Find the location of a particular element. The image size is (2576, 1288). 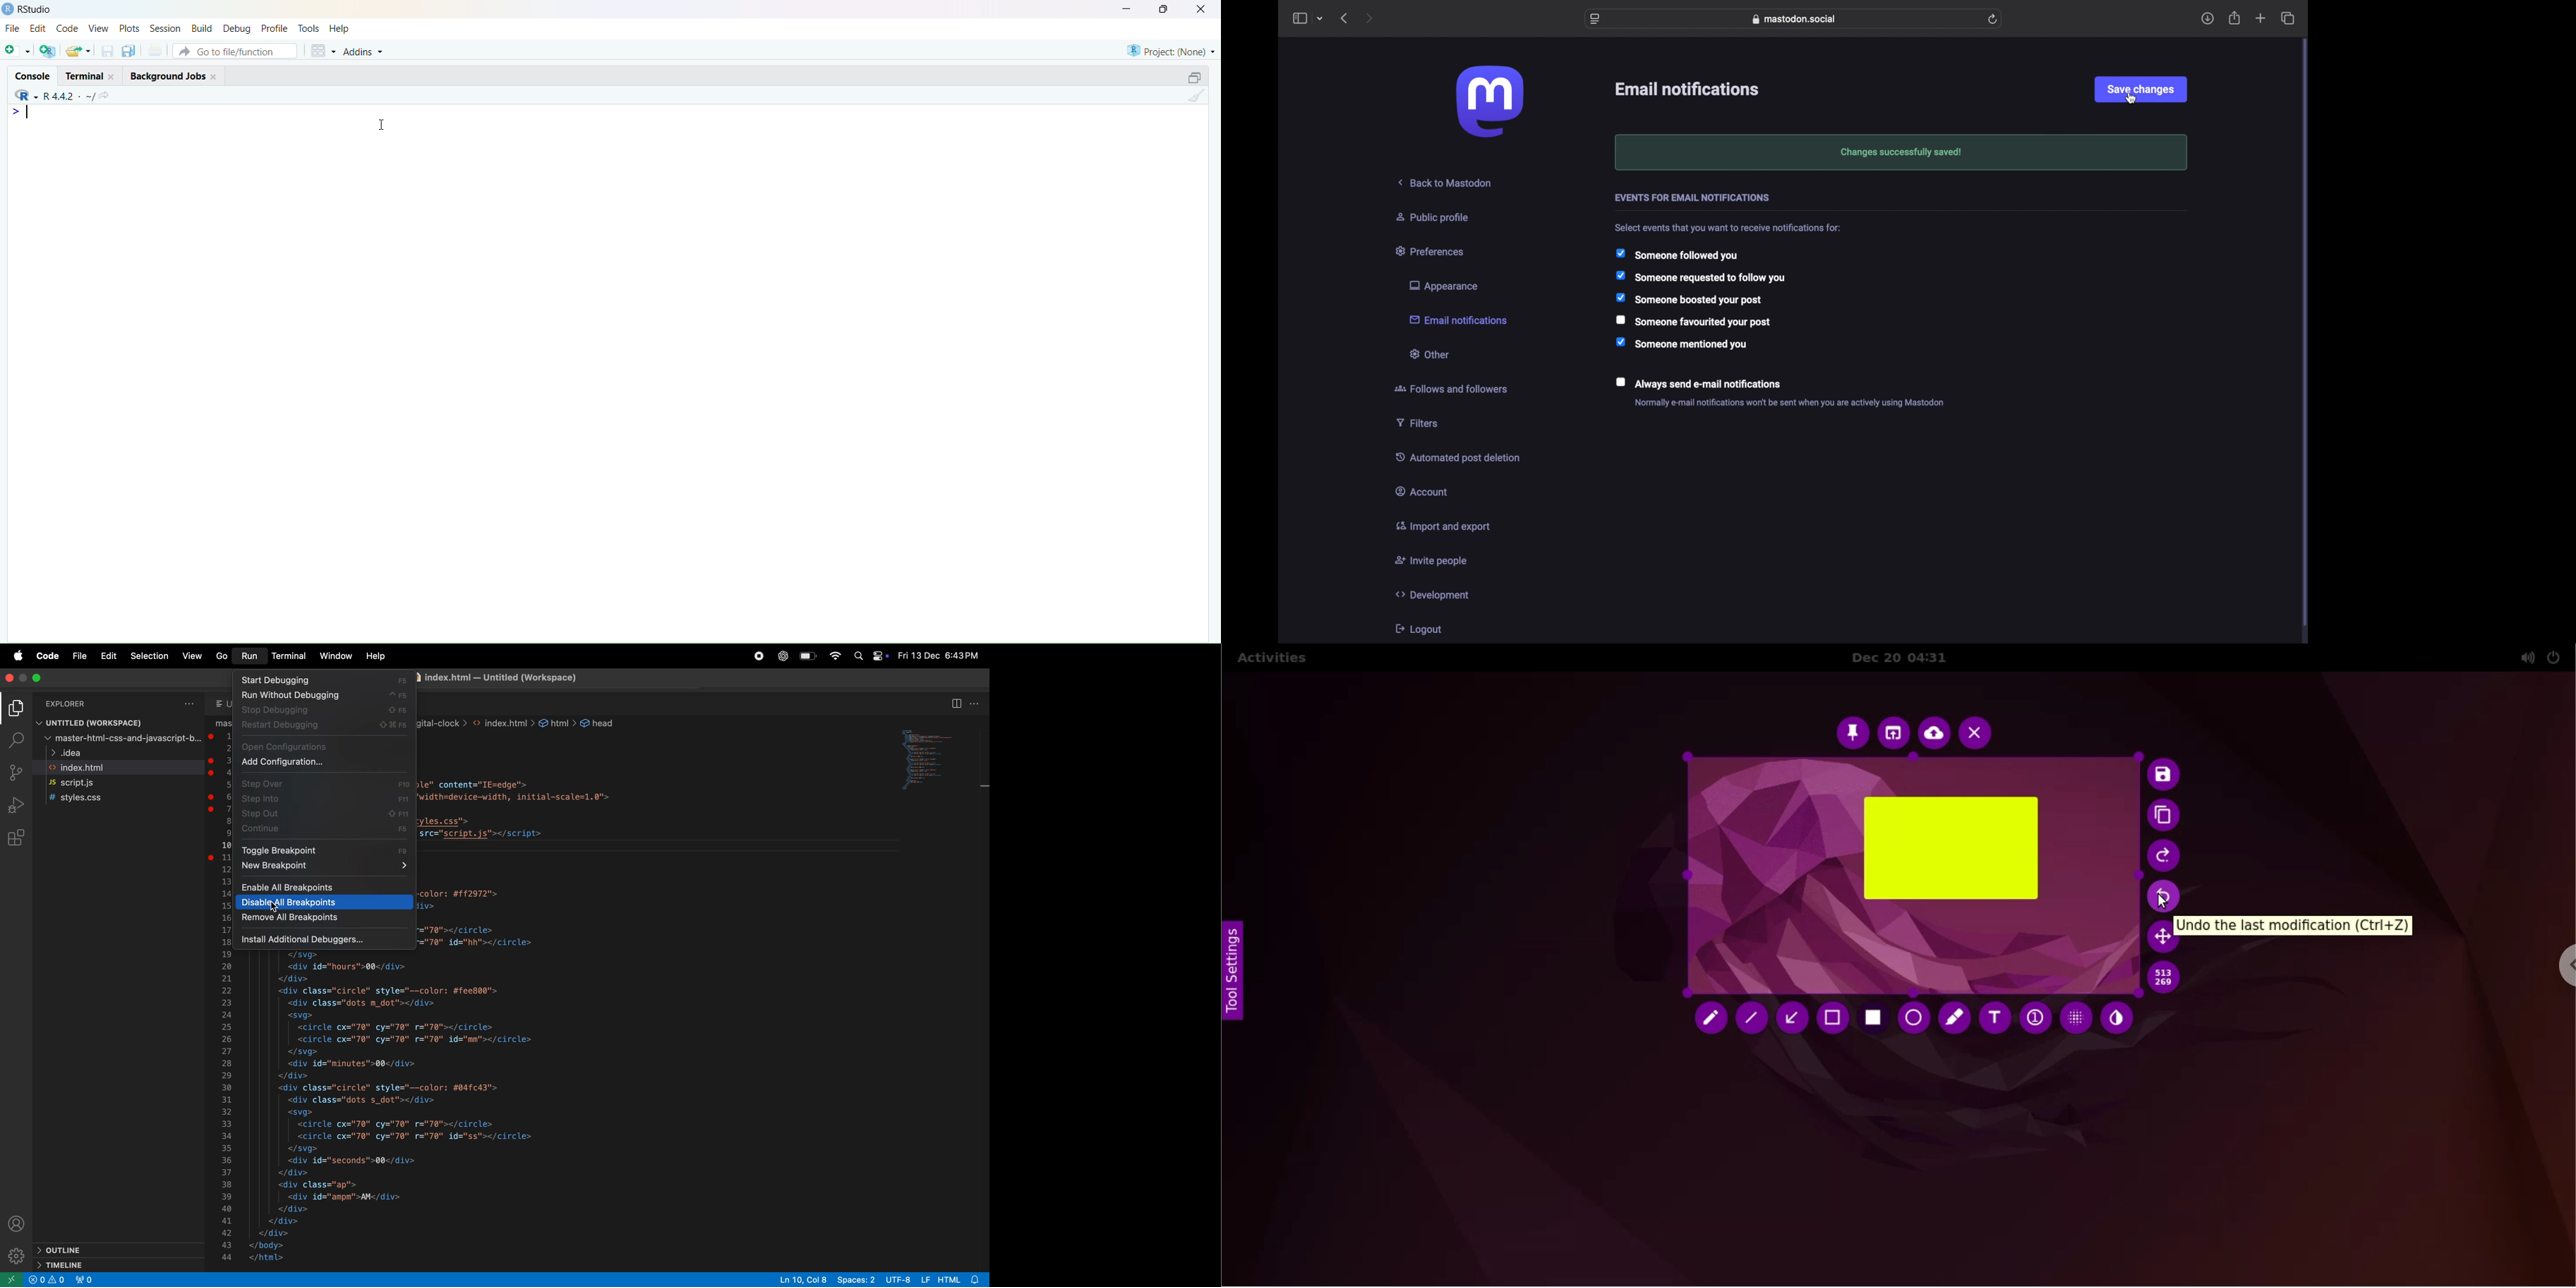

terminla is located at coordinates (287, 656).